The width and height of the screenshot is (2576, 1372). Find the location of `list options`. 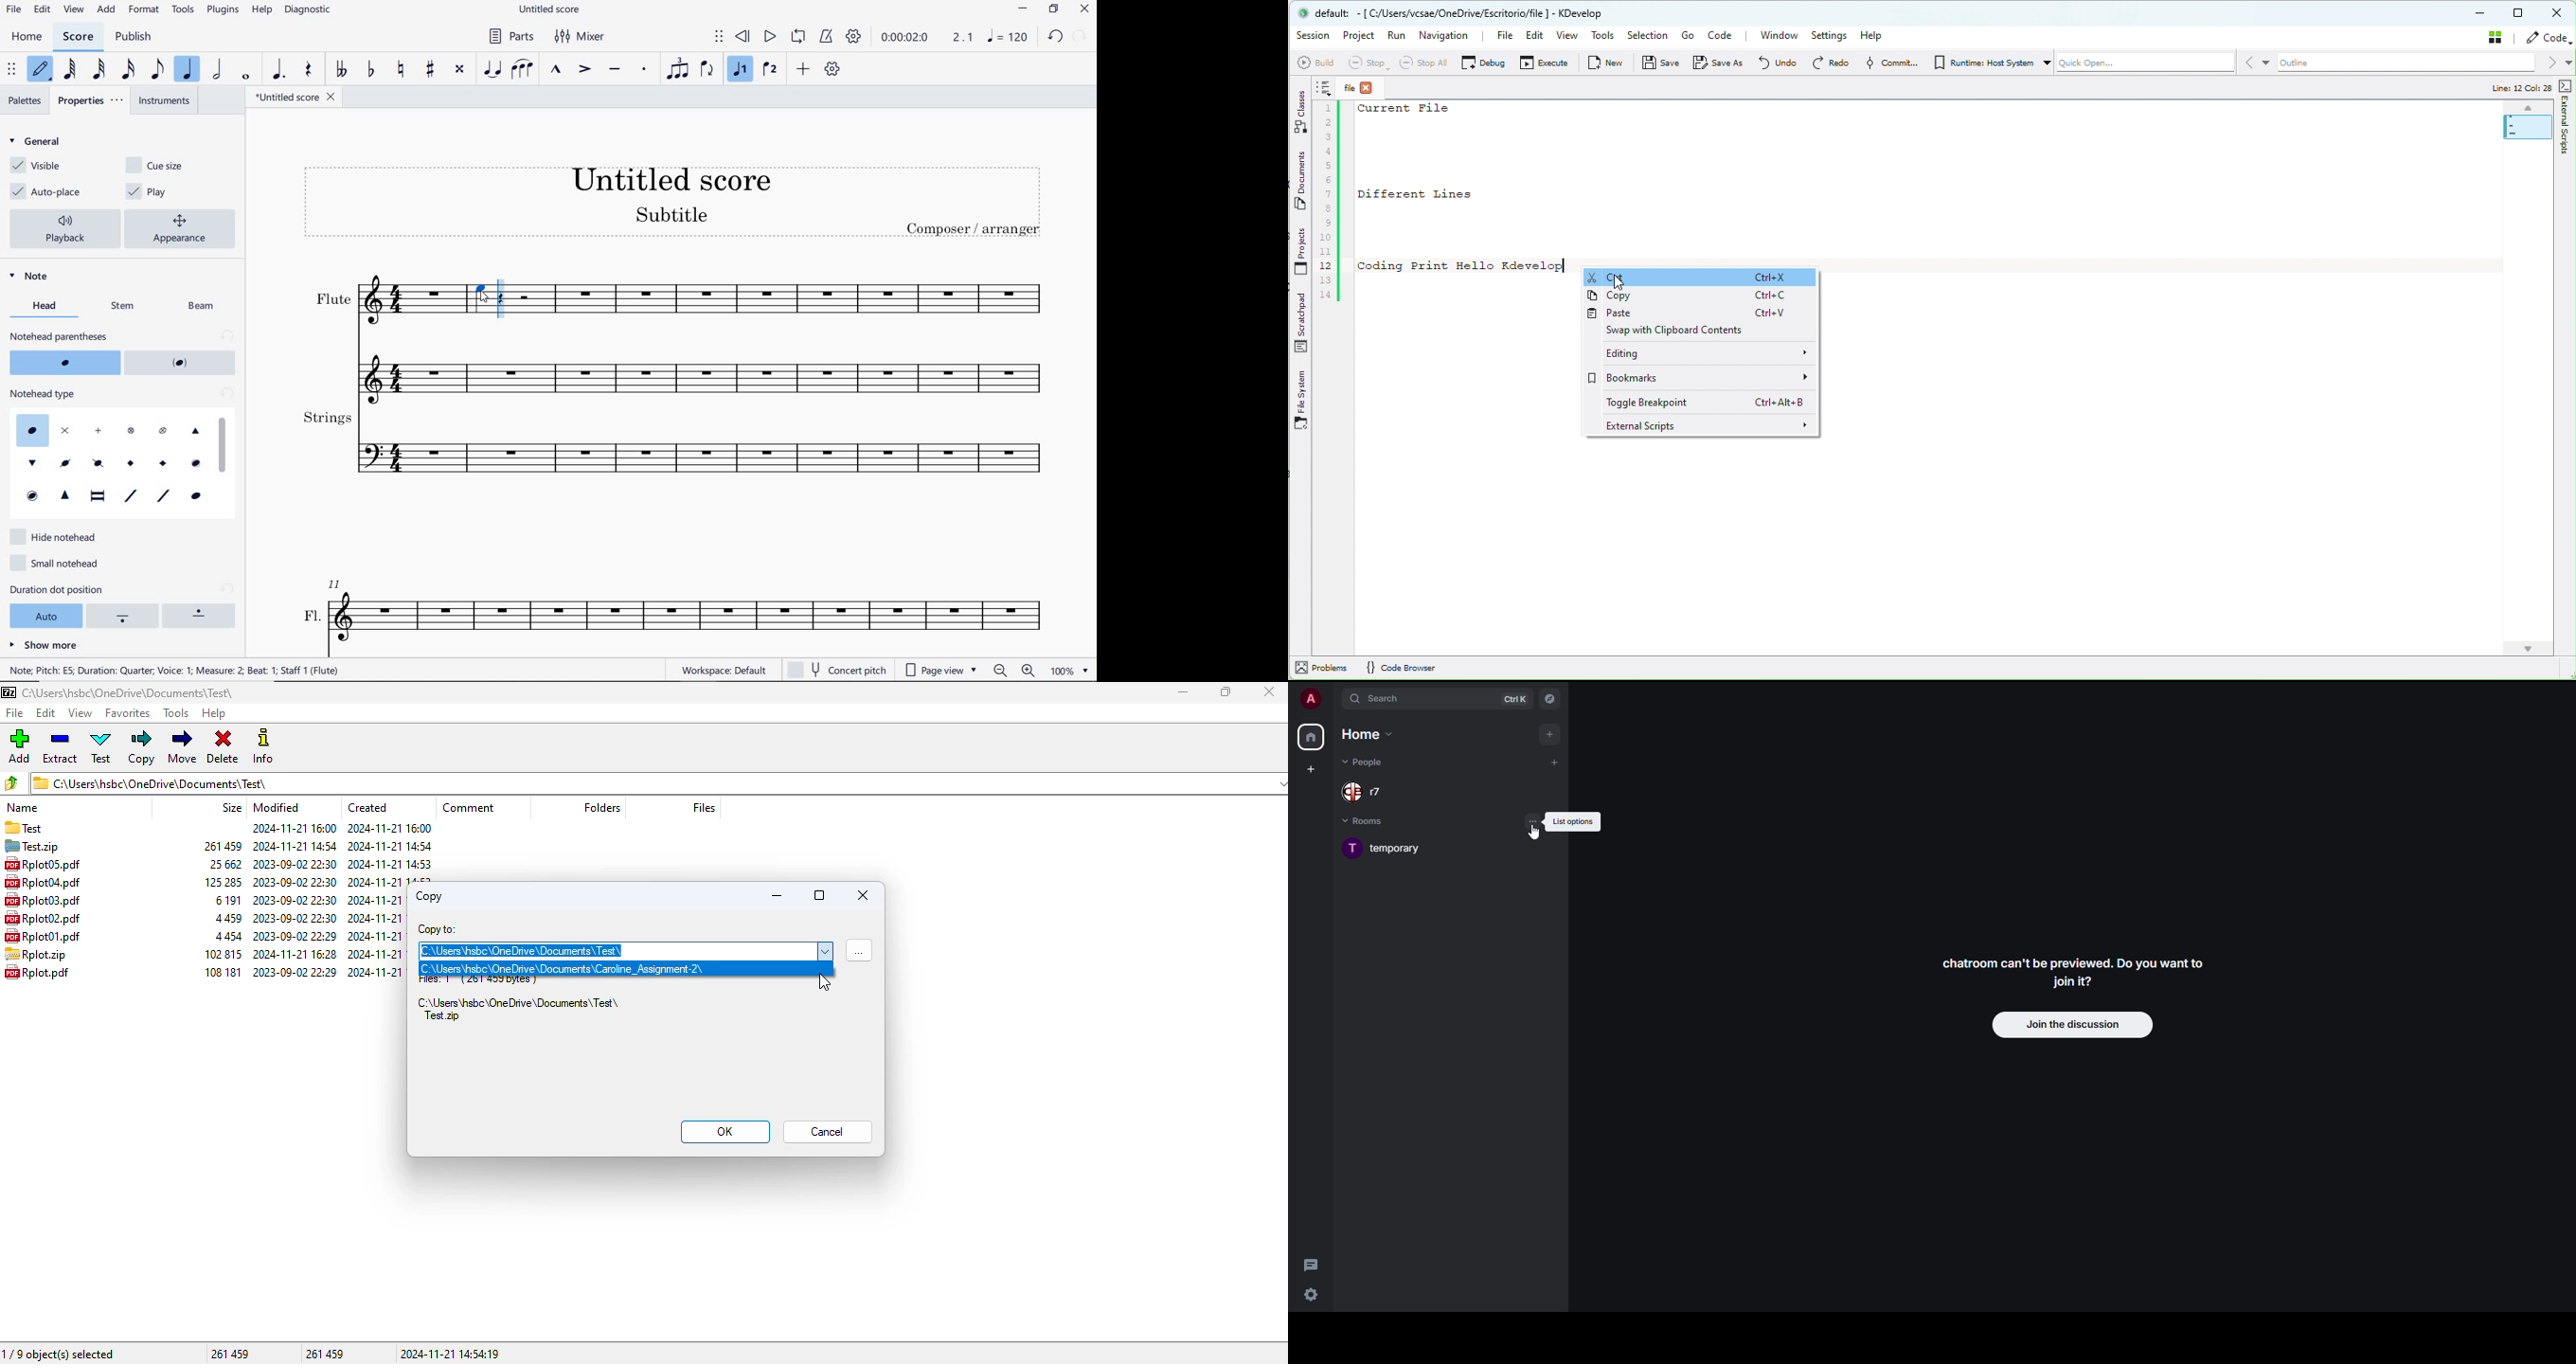

list options is located at coordinates (1572, 822).